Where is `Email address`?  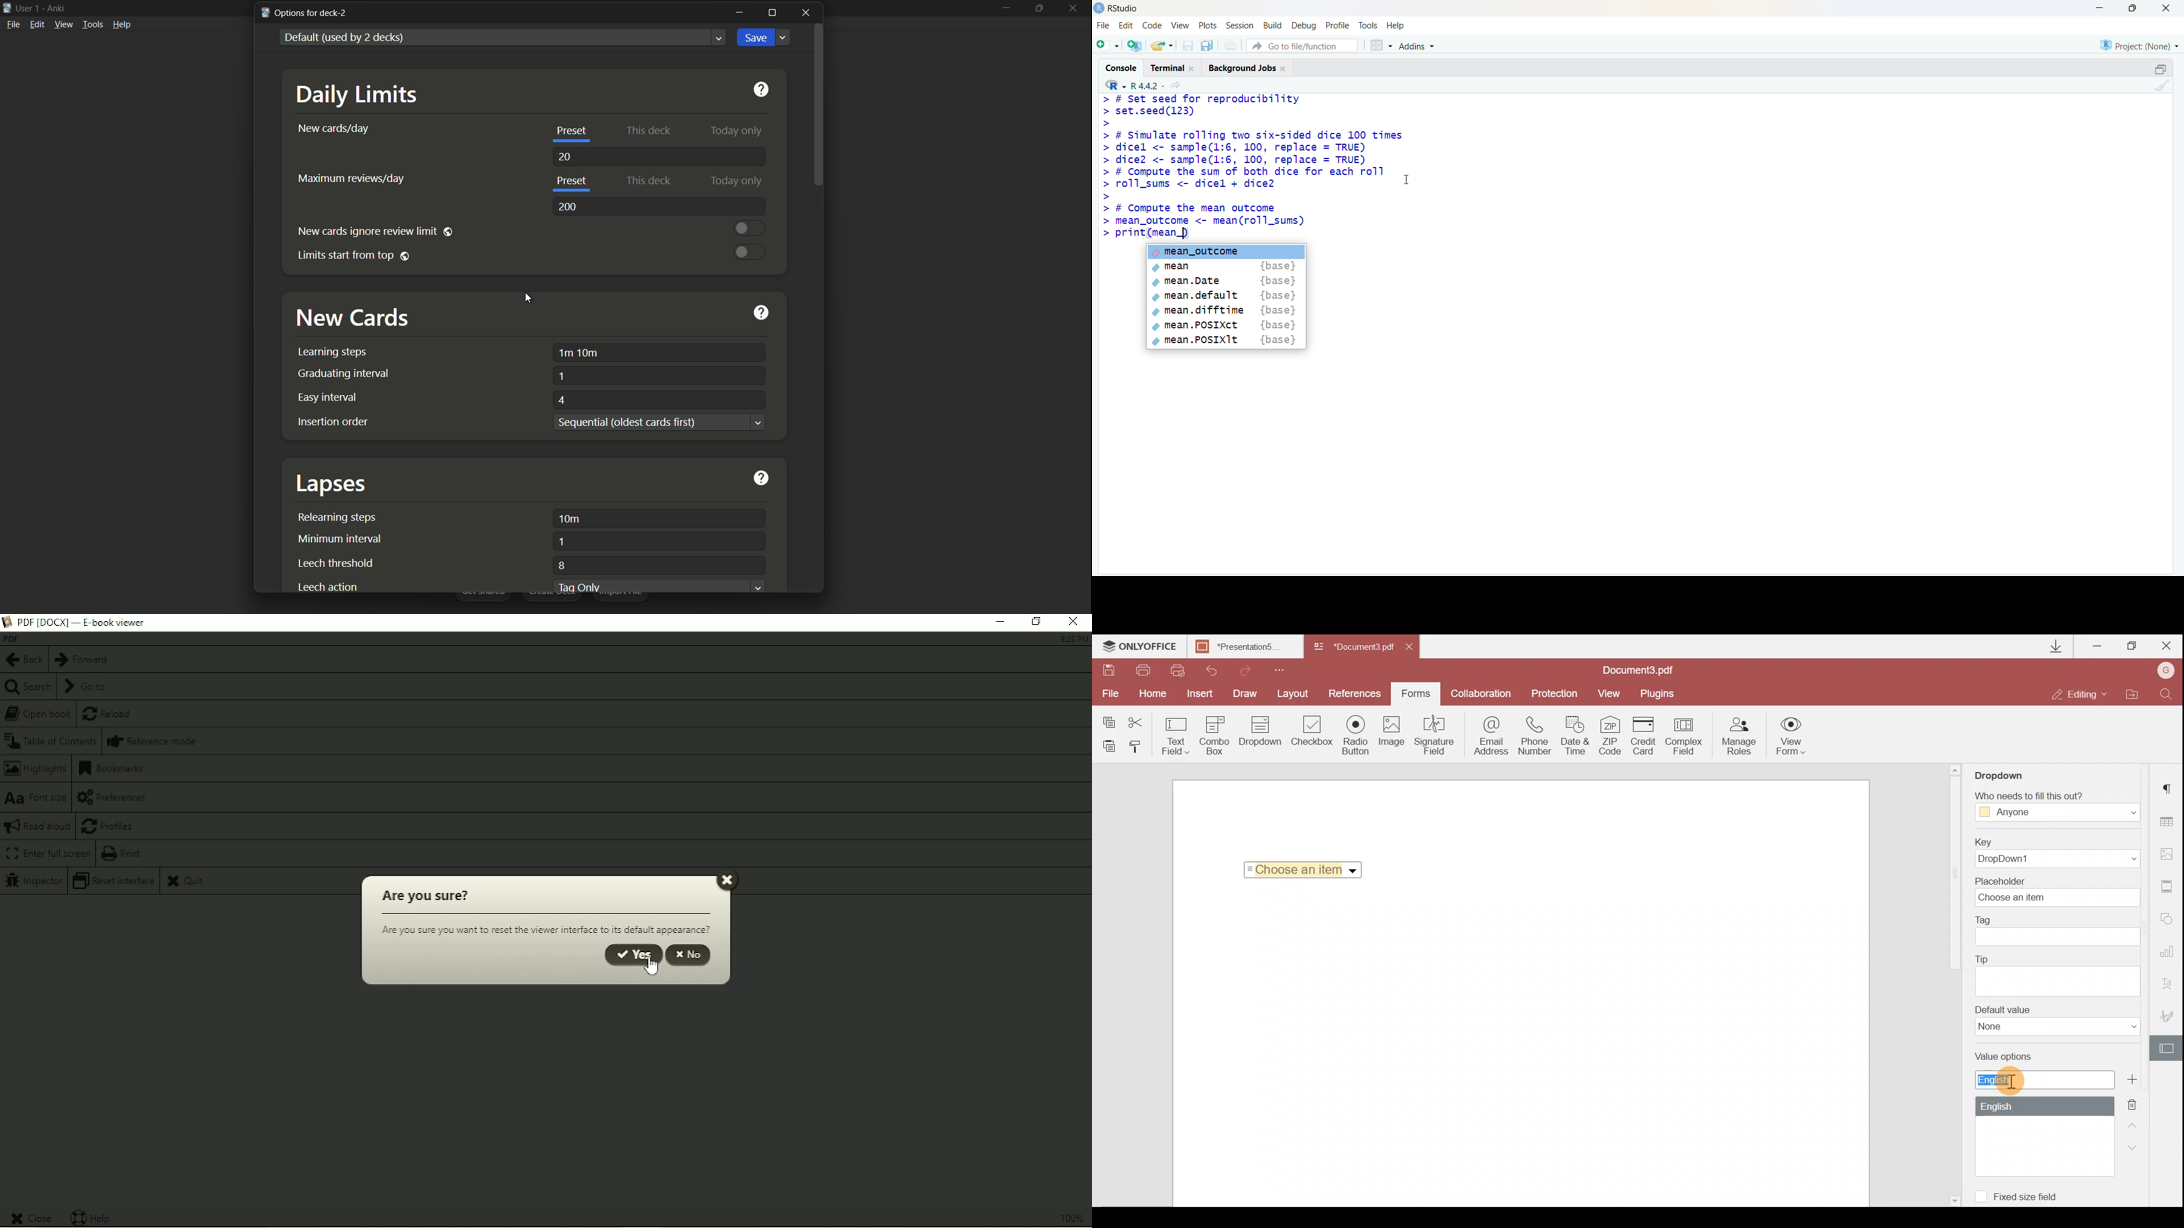 Email address is located at coordinates (1492, 737).